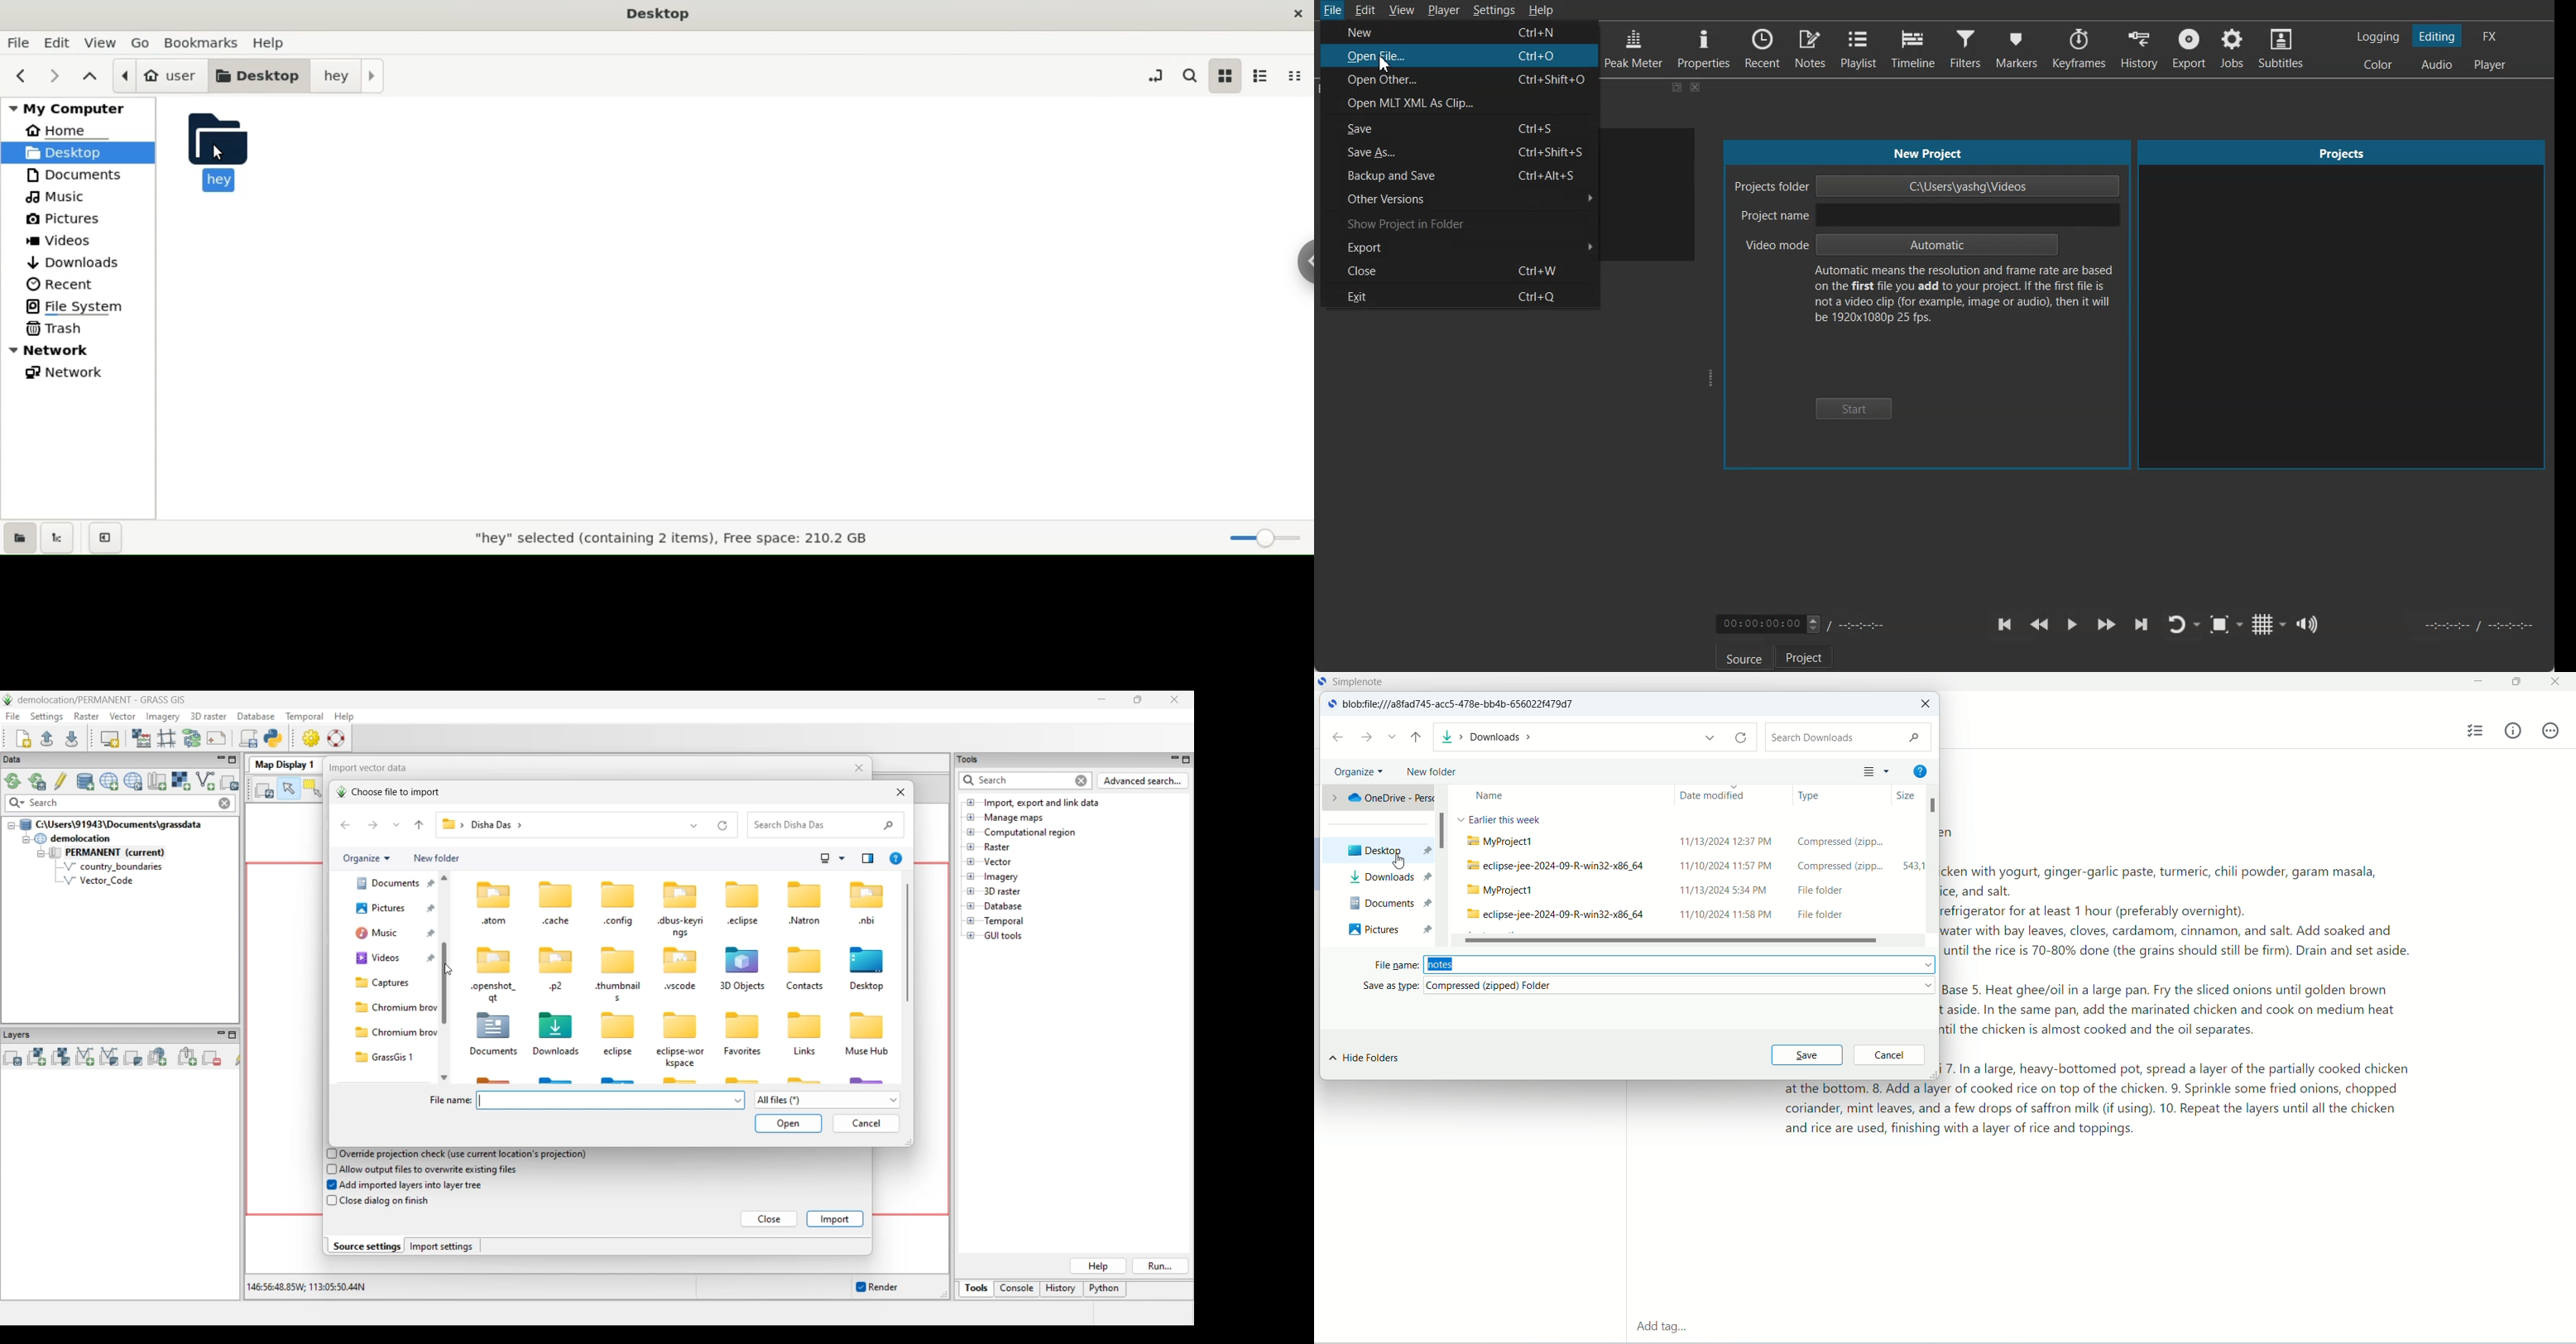 The height and width of the screenshot is (1344, 2576). I want to click on cursor, so click(1384, 63).